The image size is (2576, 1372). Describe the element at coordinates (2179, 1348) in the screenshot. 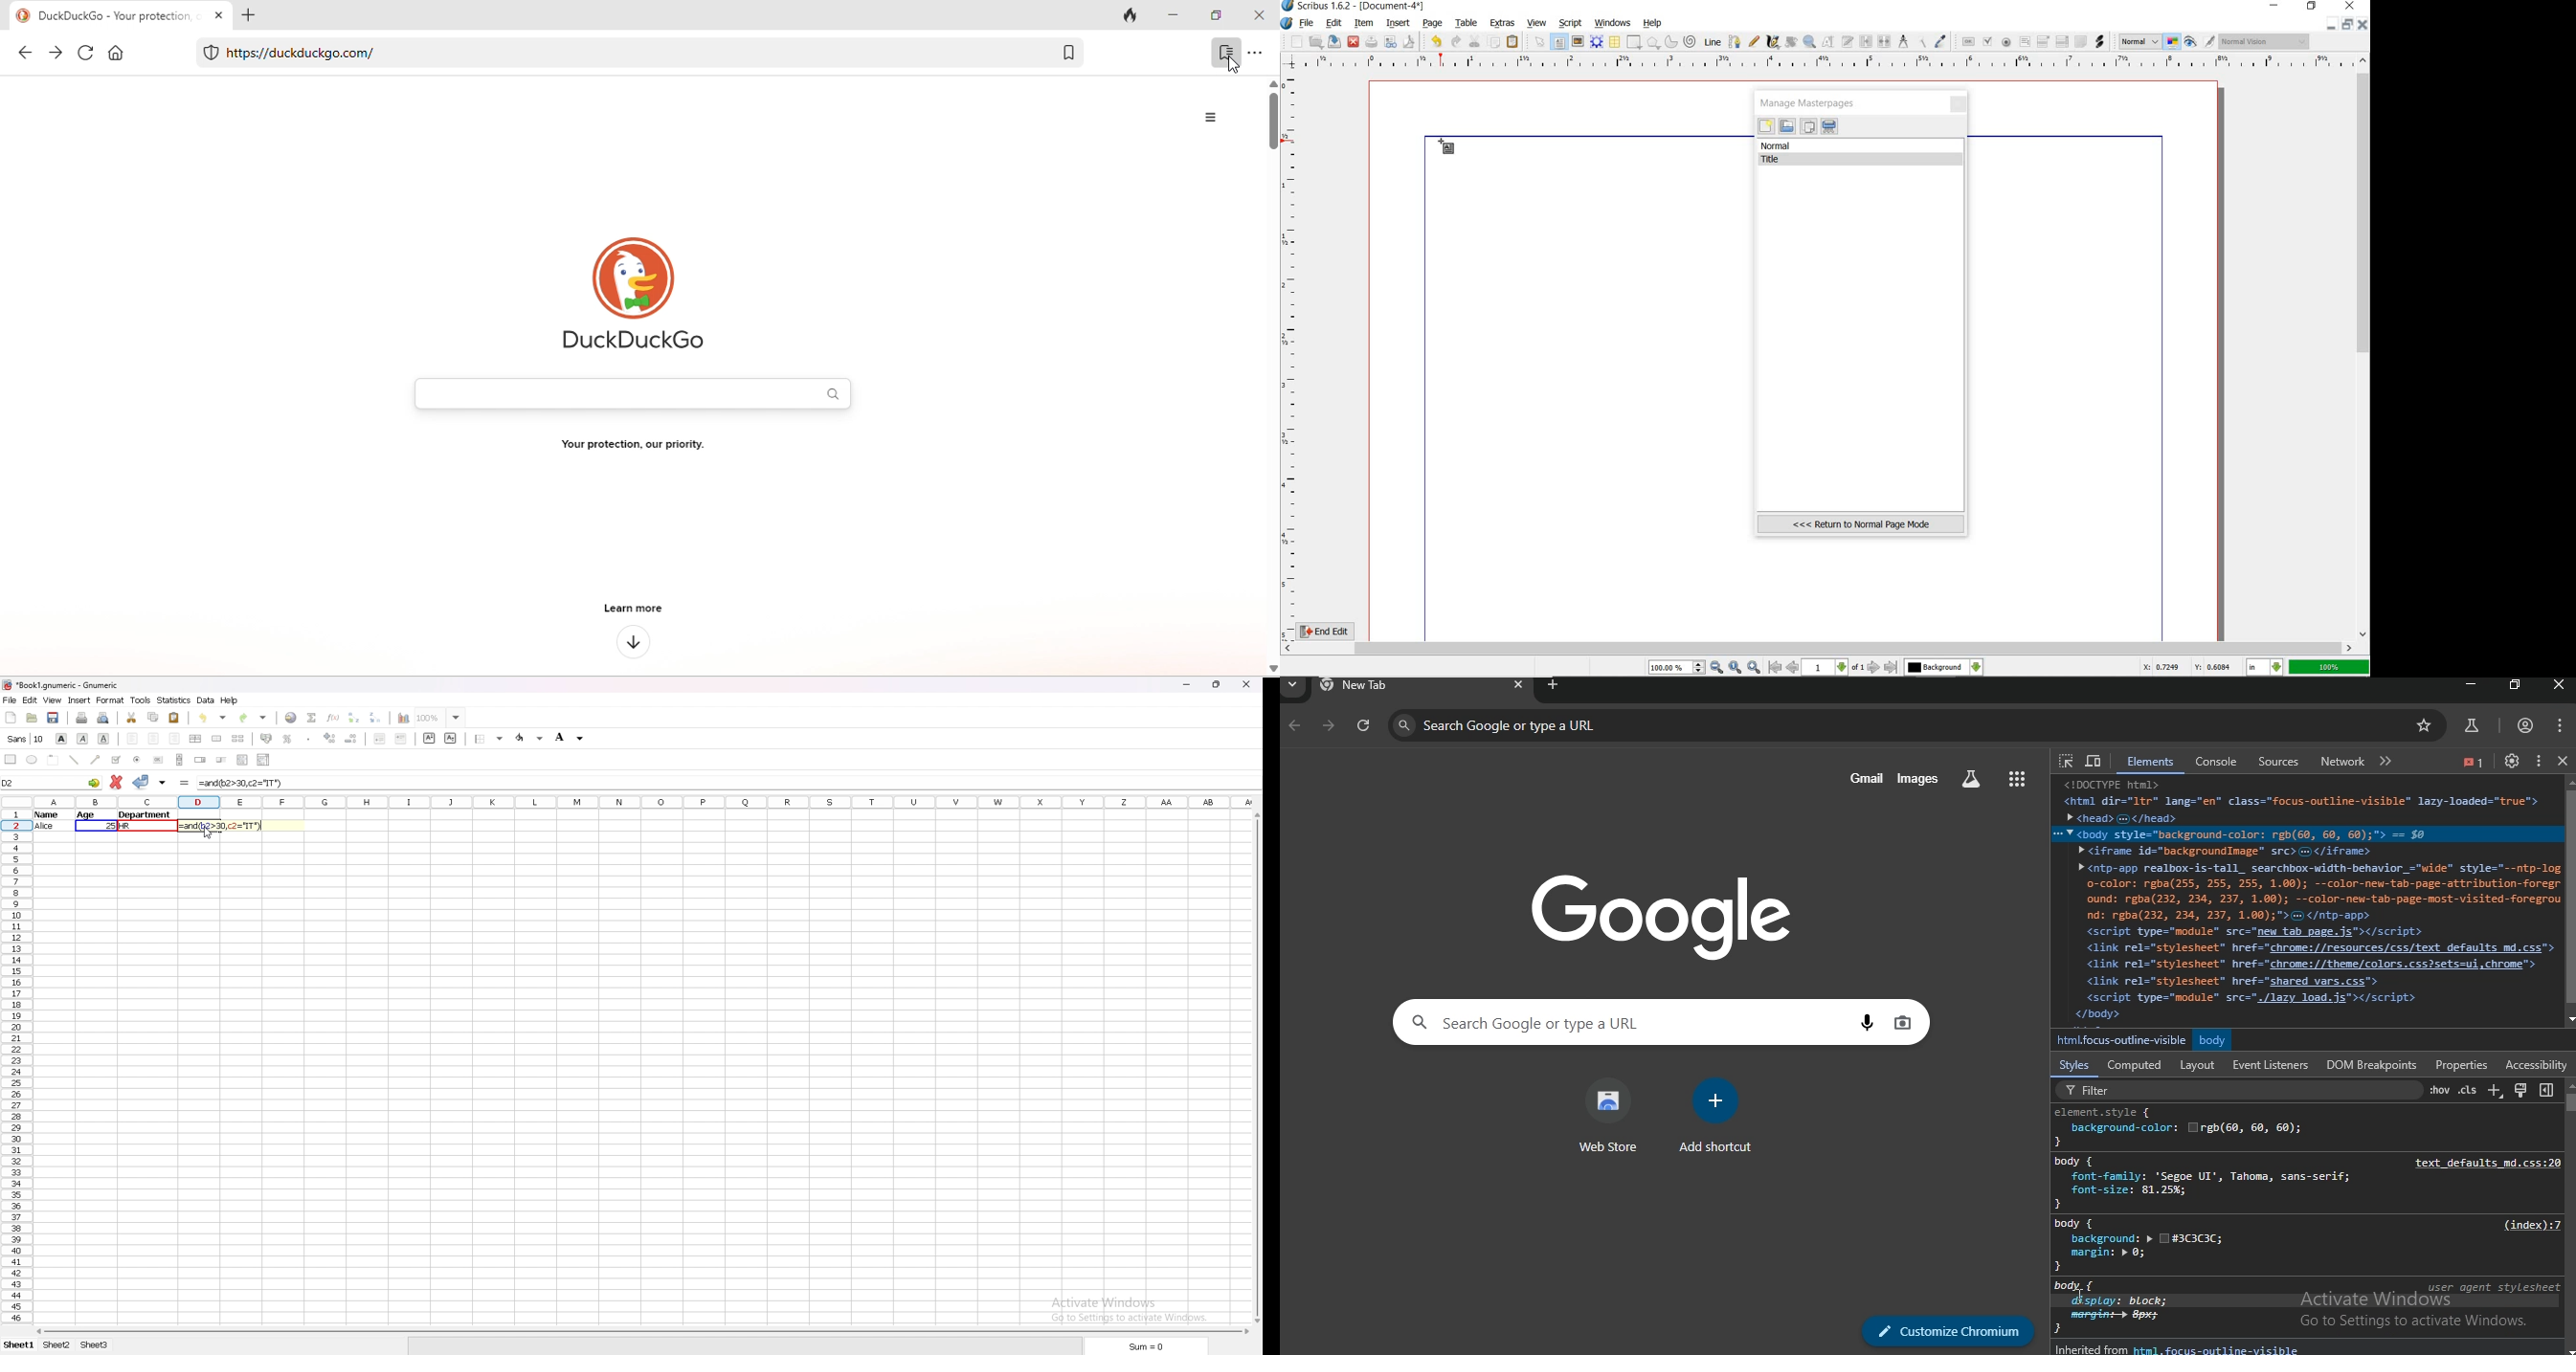

I see `inherited from html.focus-outline-visible` at that location.